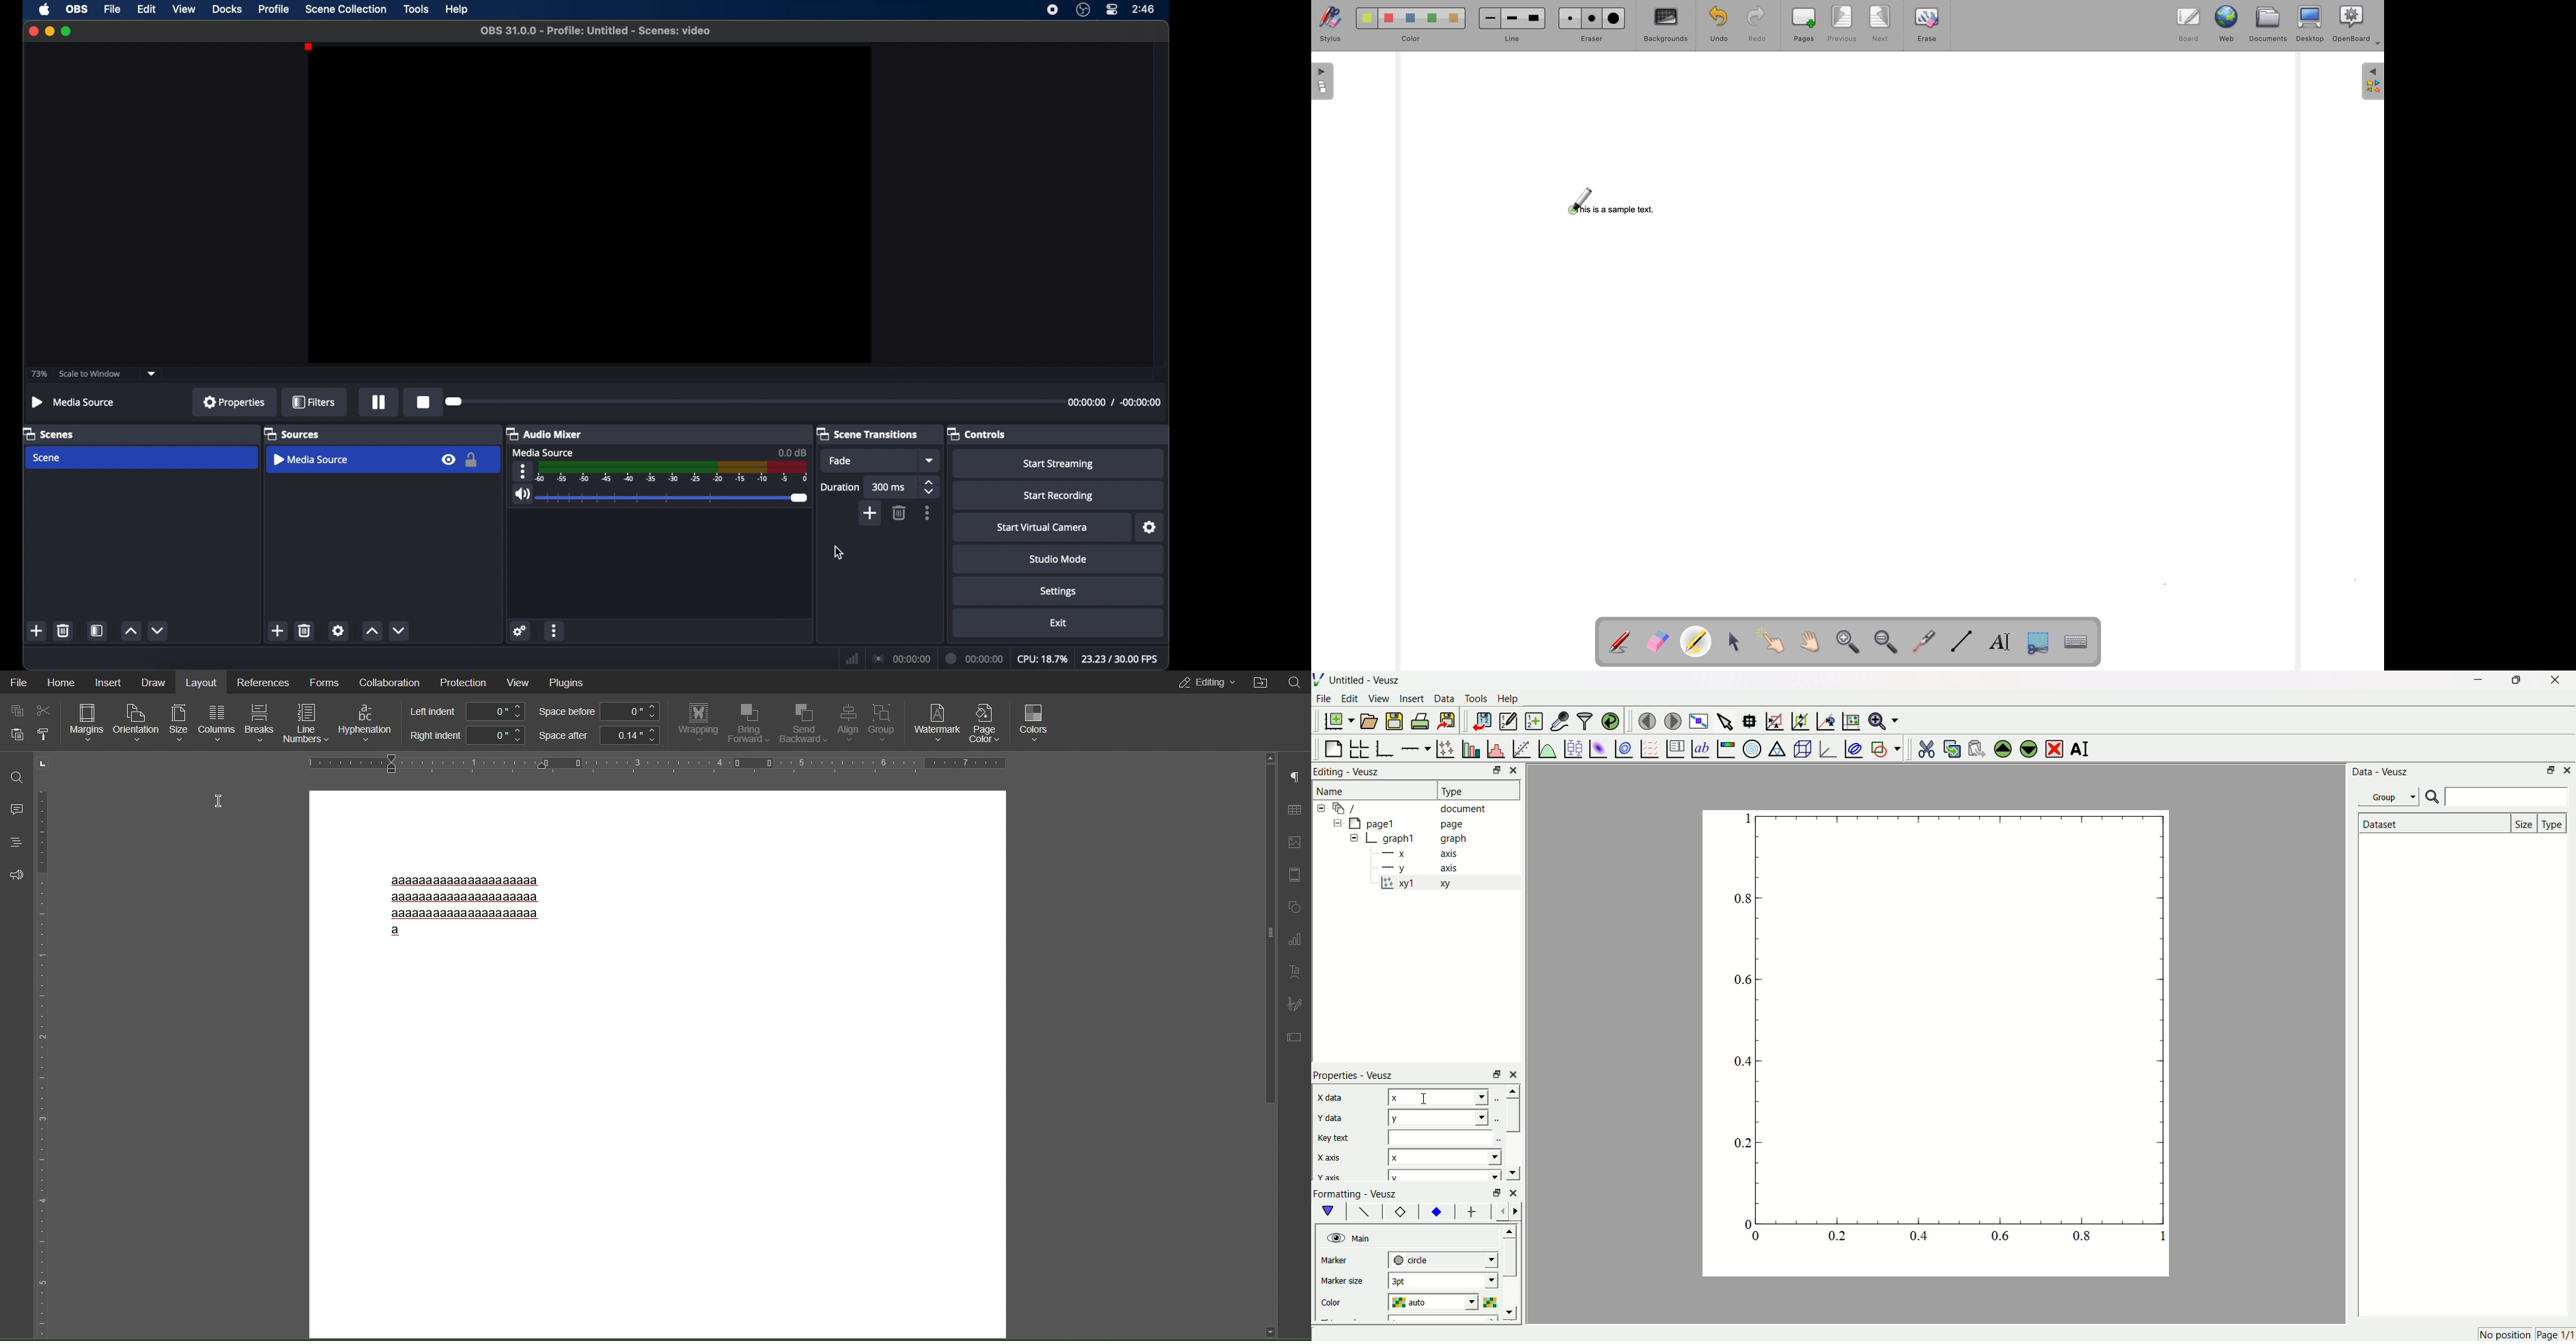  What do you see at coordinates (1334, 746) in the screenshot?
I see `blank page` at bounding box center [1334, 746].